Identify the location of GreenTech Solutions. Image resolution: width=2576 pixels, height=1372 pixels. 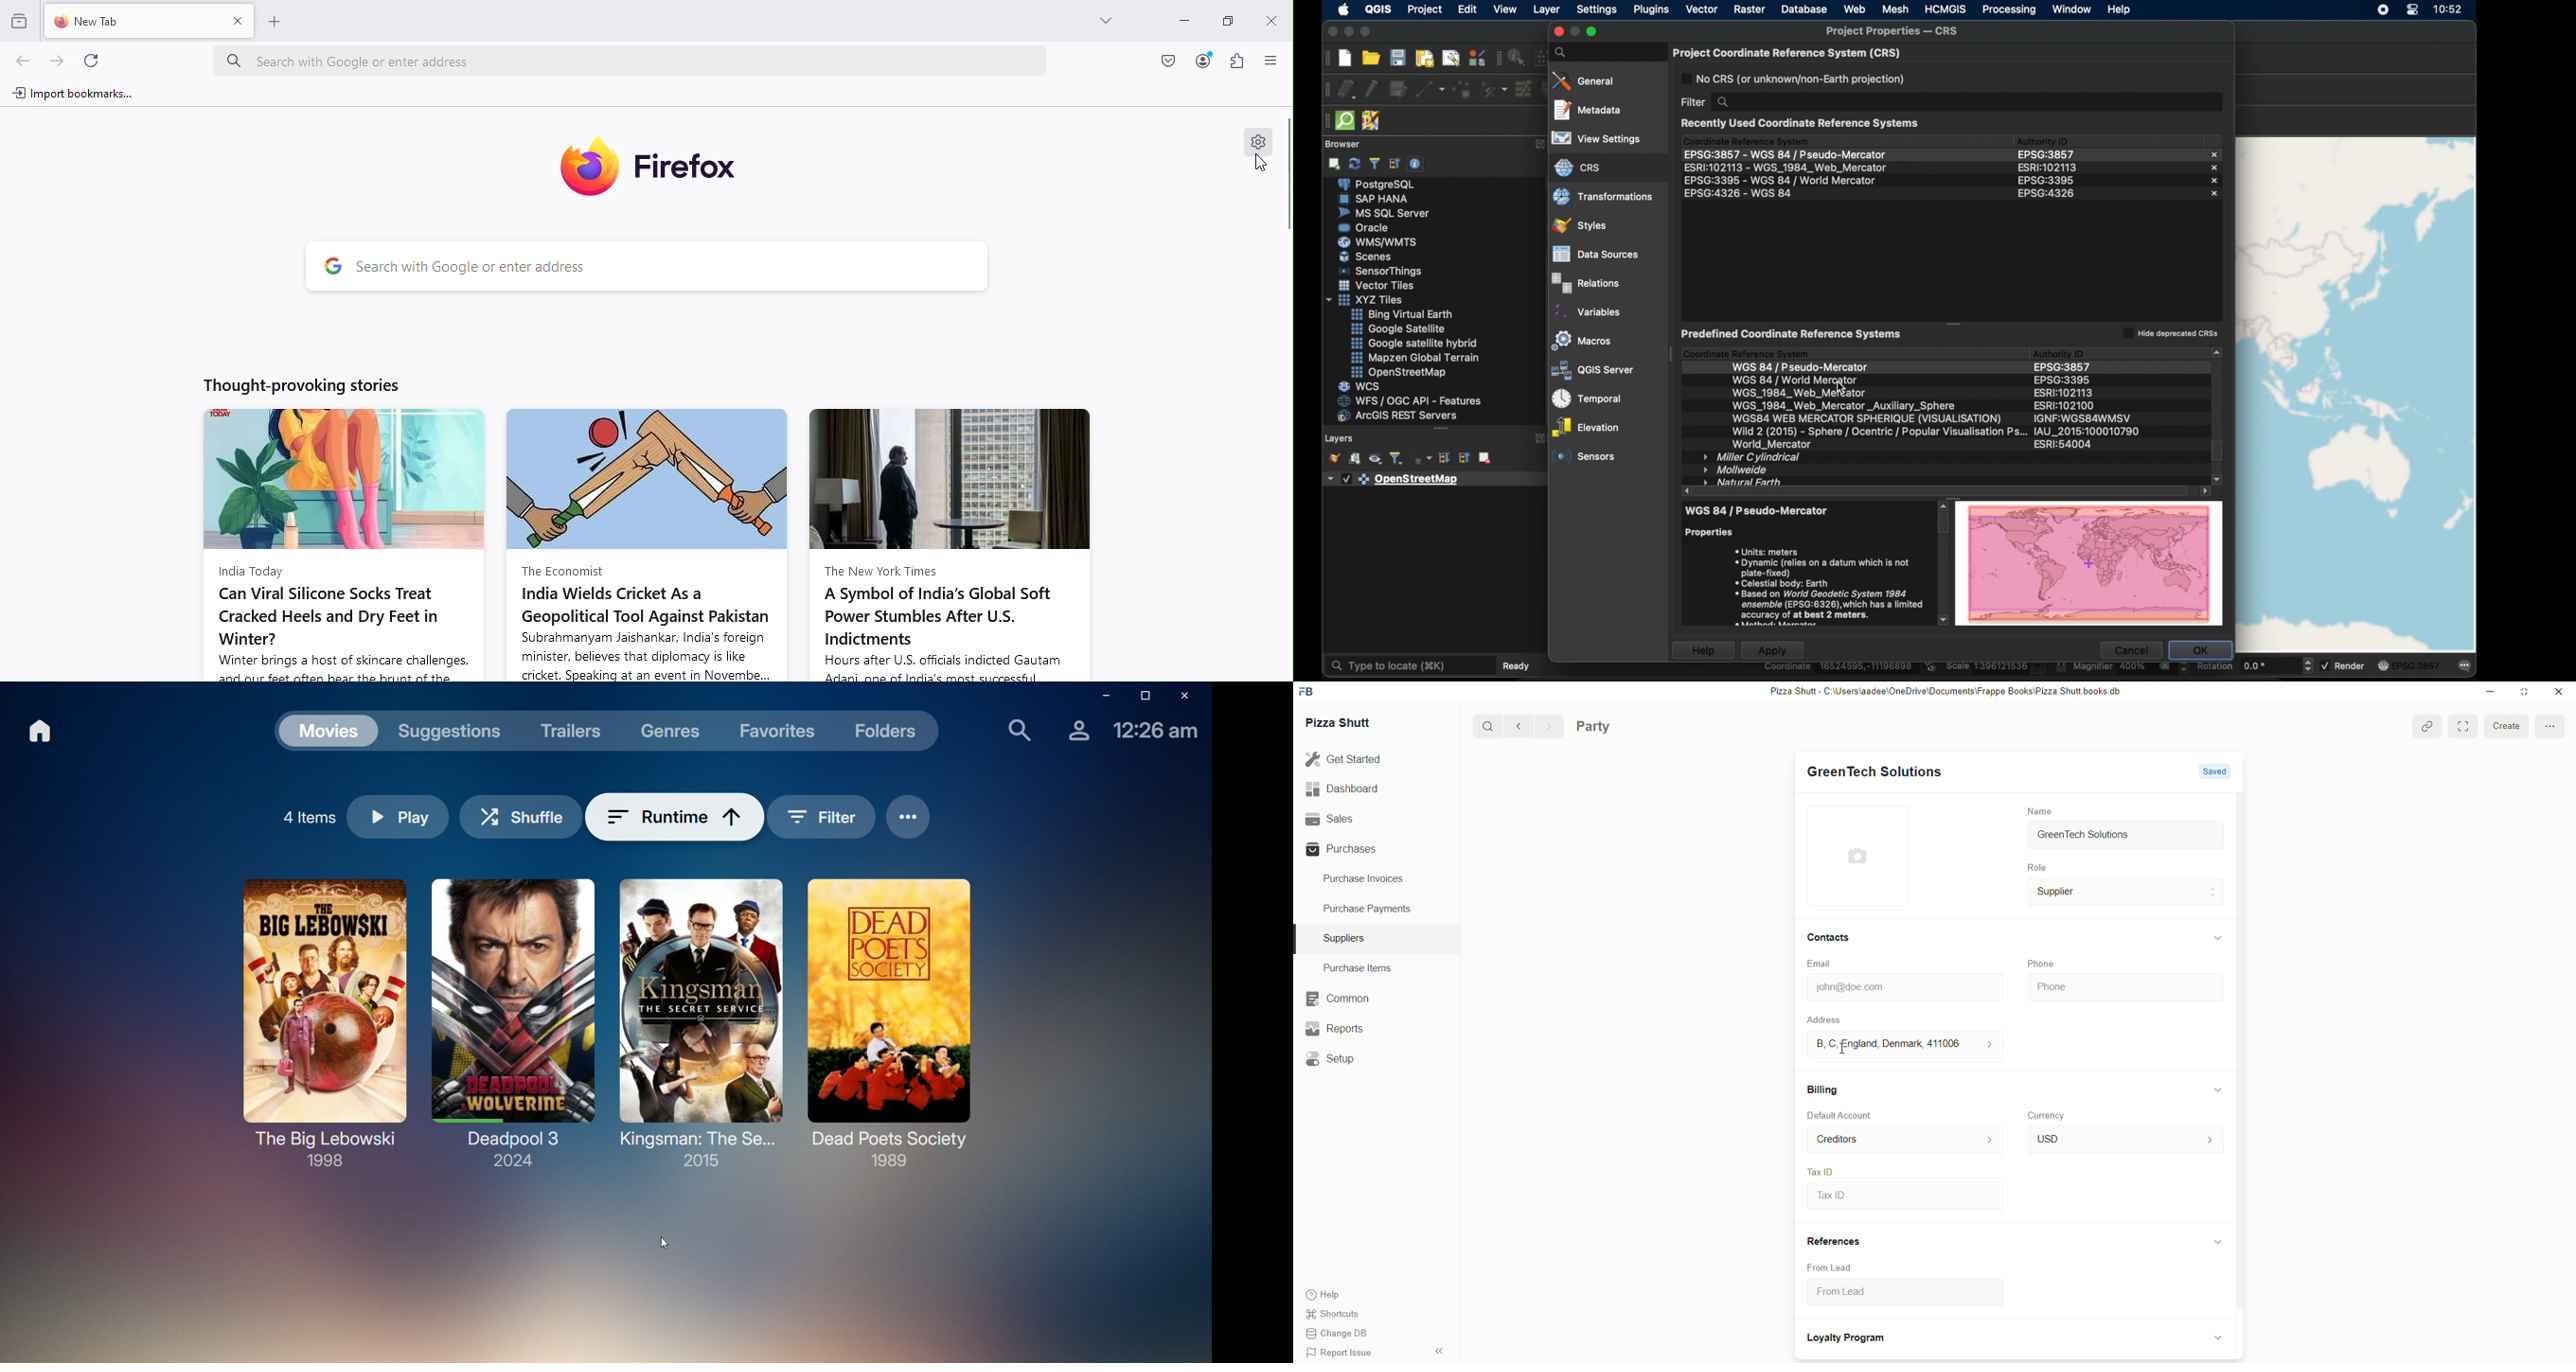
(1875, 772).